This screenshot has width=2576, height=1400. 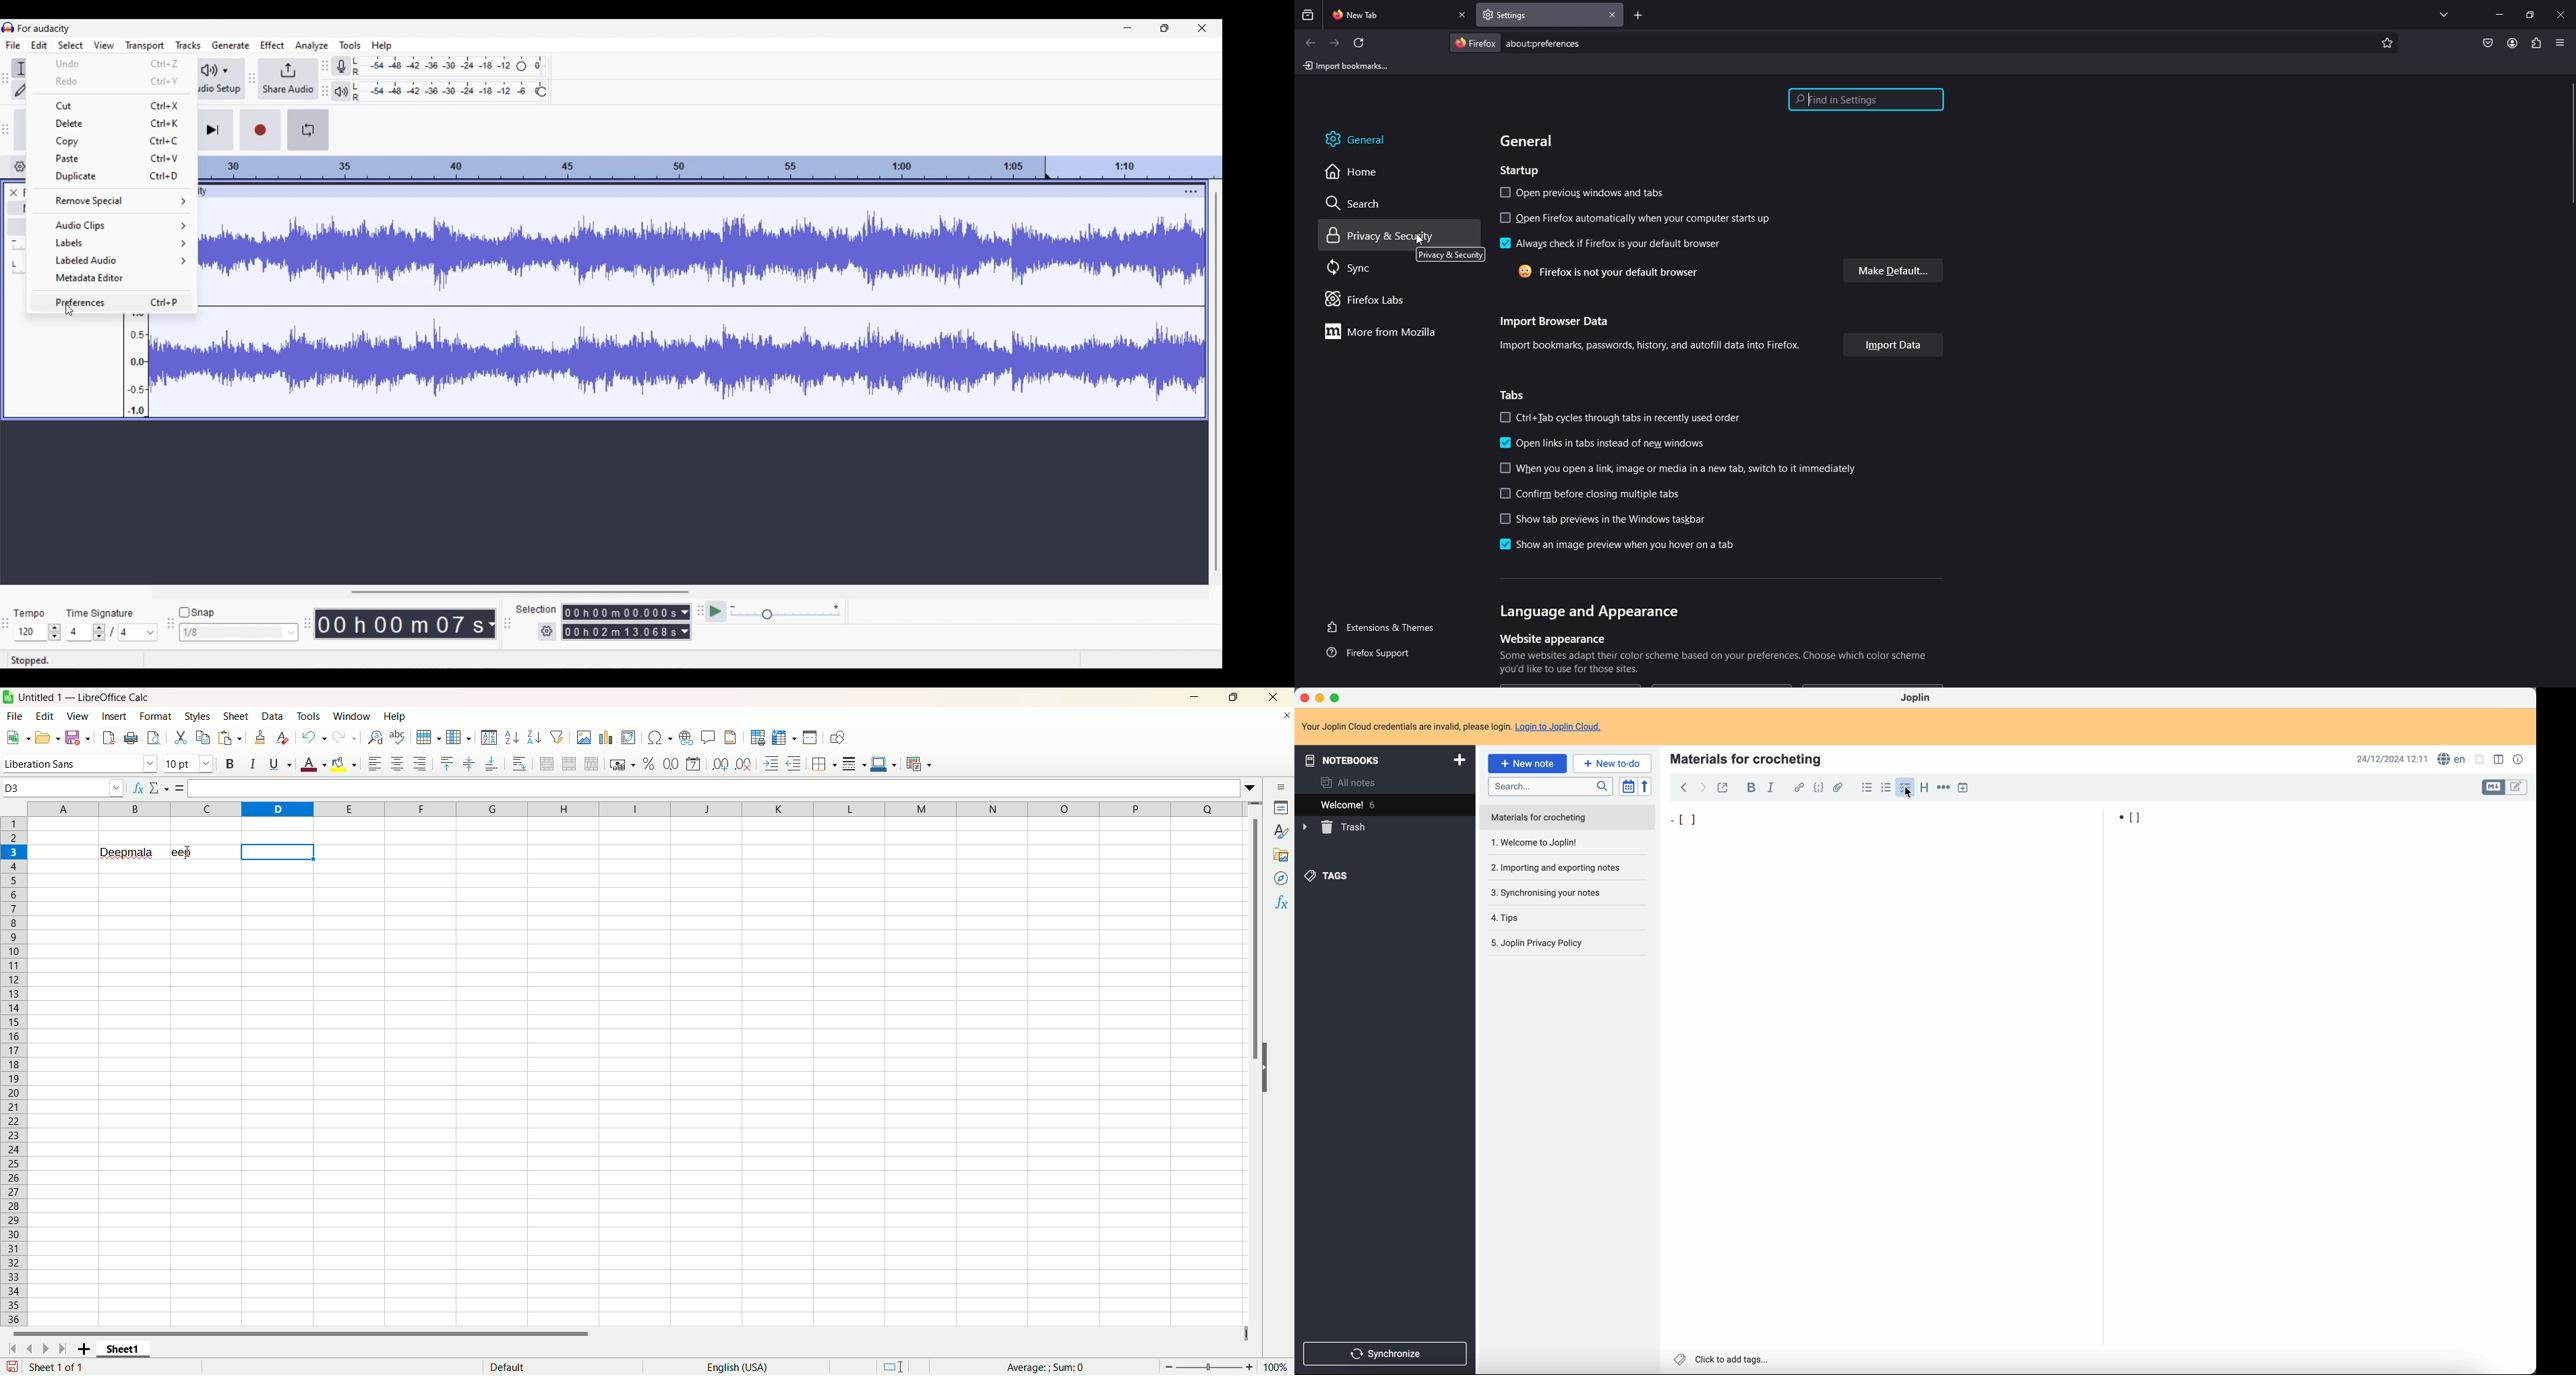 What do you see at coordinates (519, 762) in the screenshot?
I see `Wrap text` at bounding box center [519, 762].